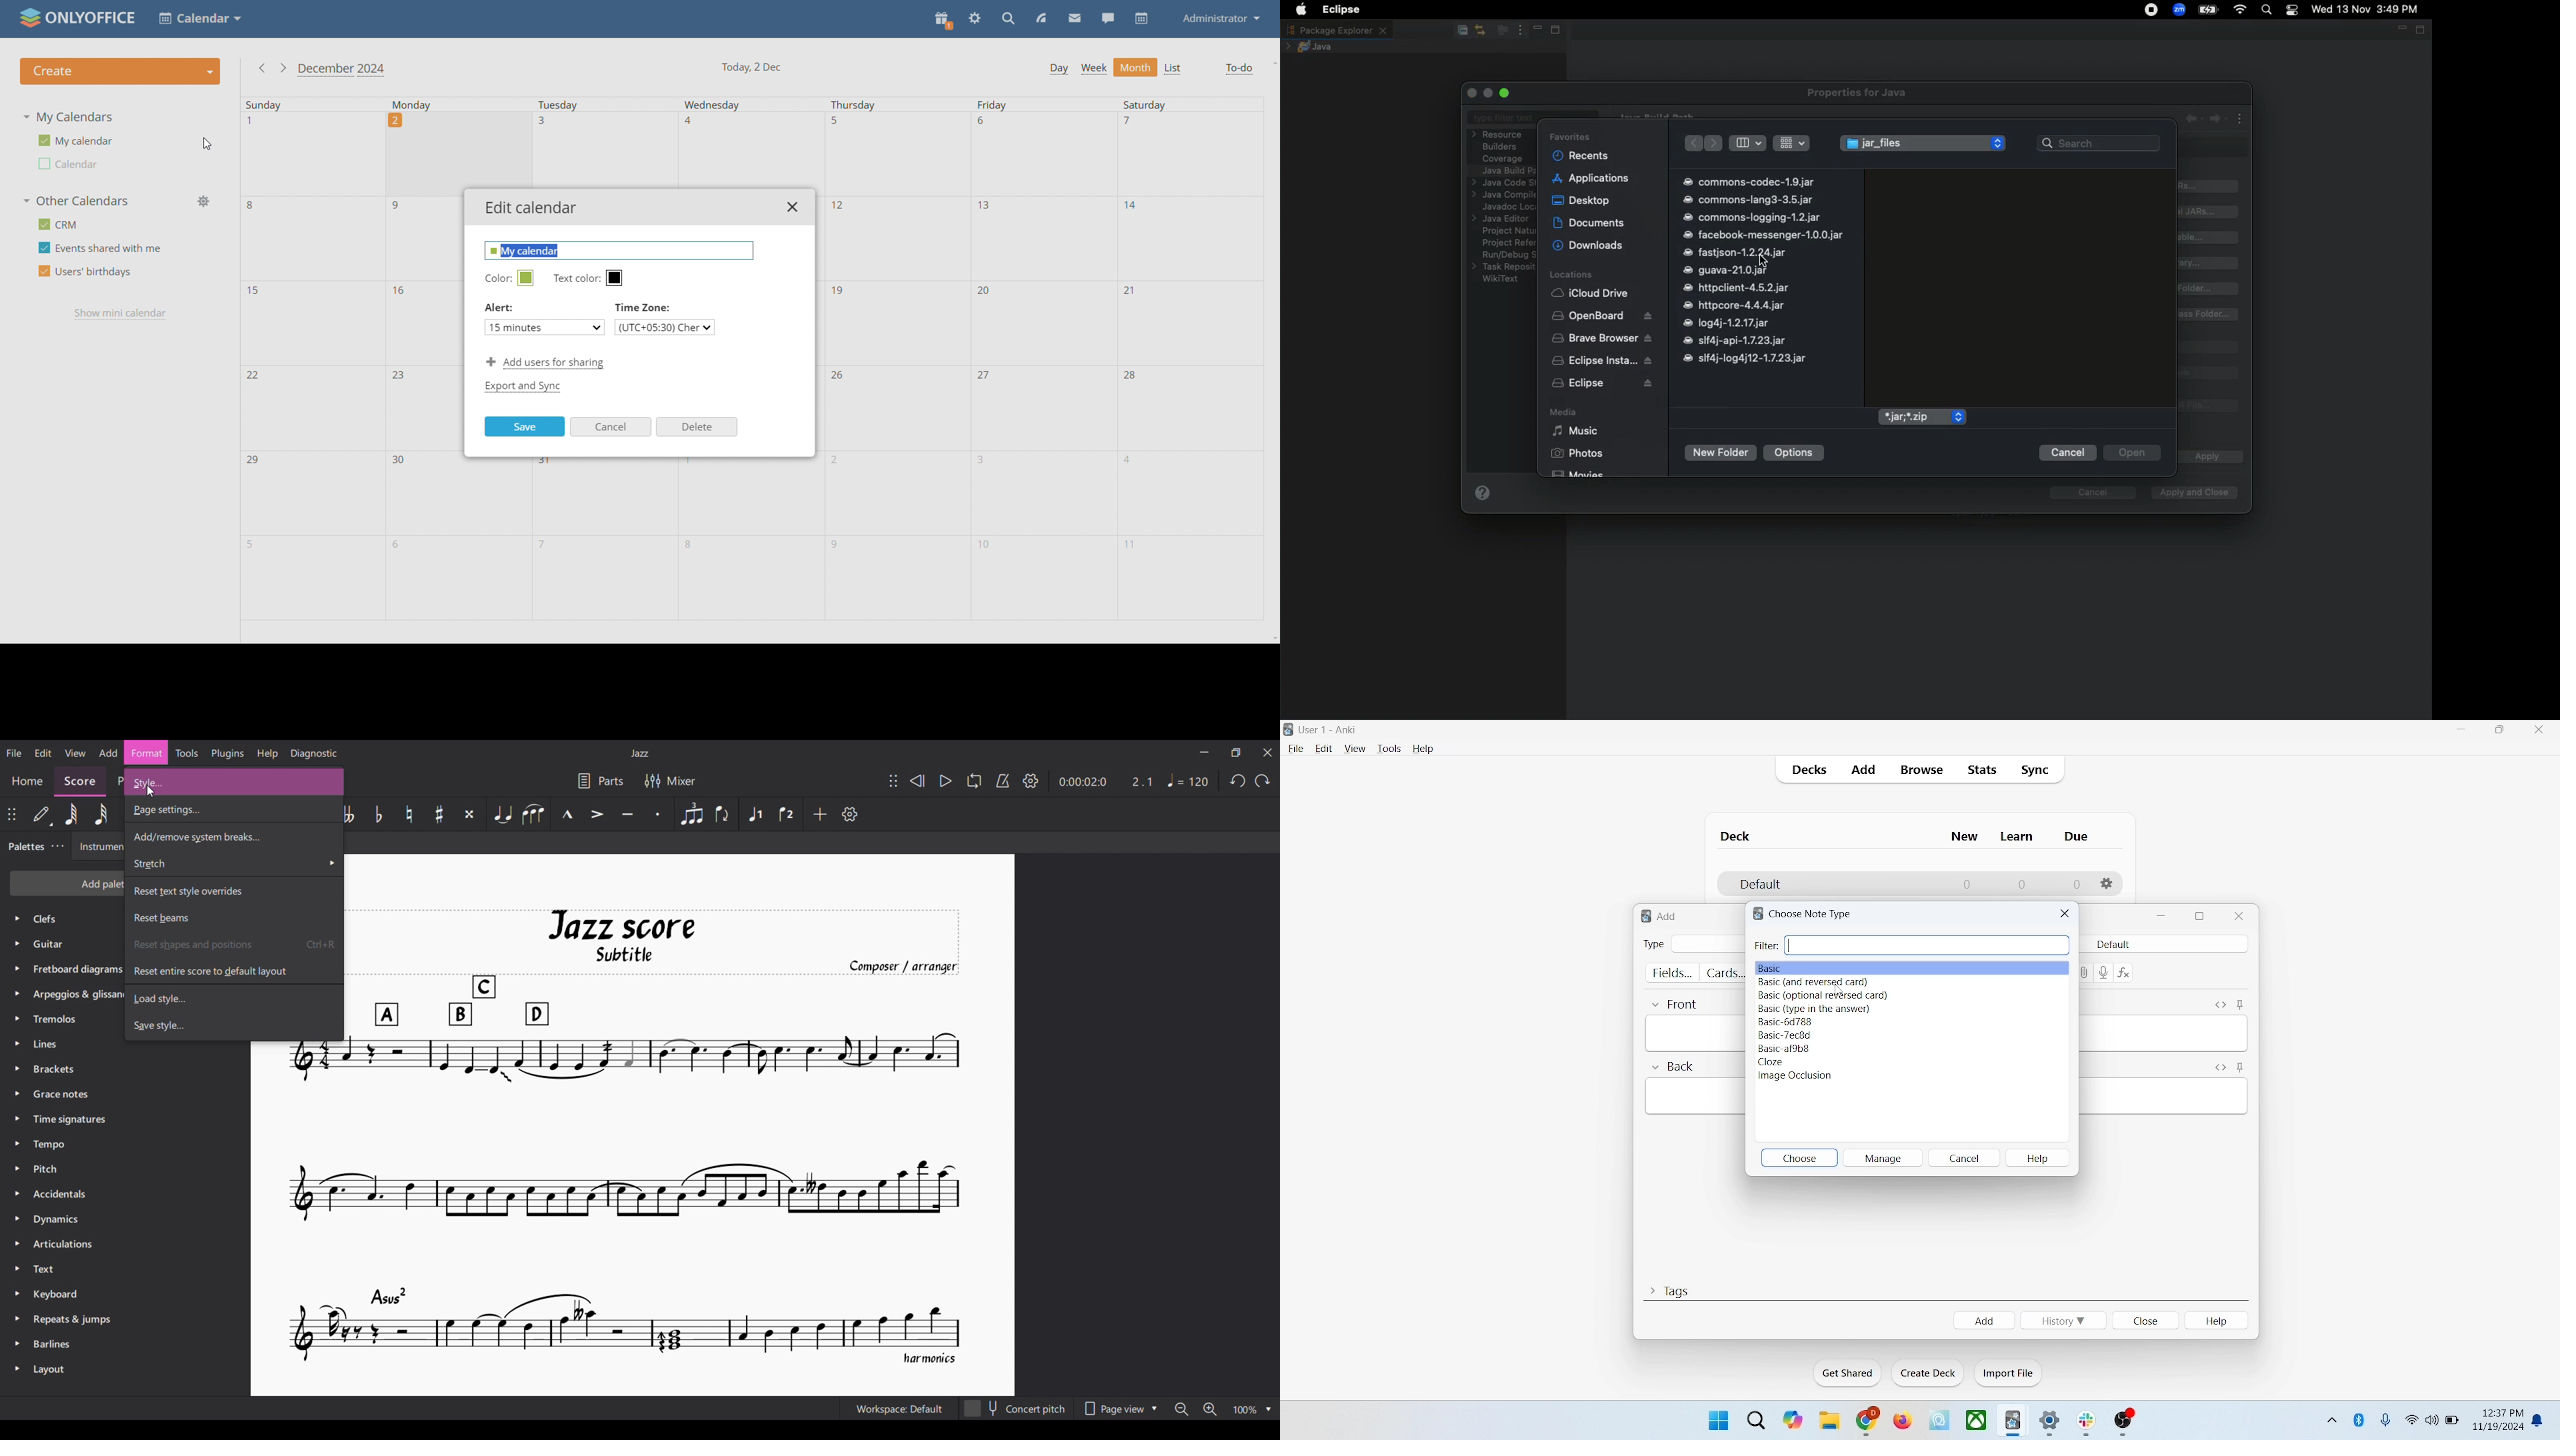 Image resolution: width=2576 pixels, height=1456 pixels. What do you see at coordinates (2134, 944) in the screenshot?
I see `default` at bounding box center [2134, 944].